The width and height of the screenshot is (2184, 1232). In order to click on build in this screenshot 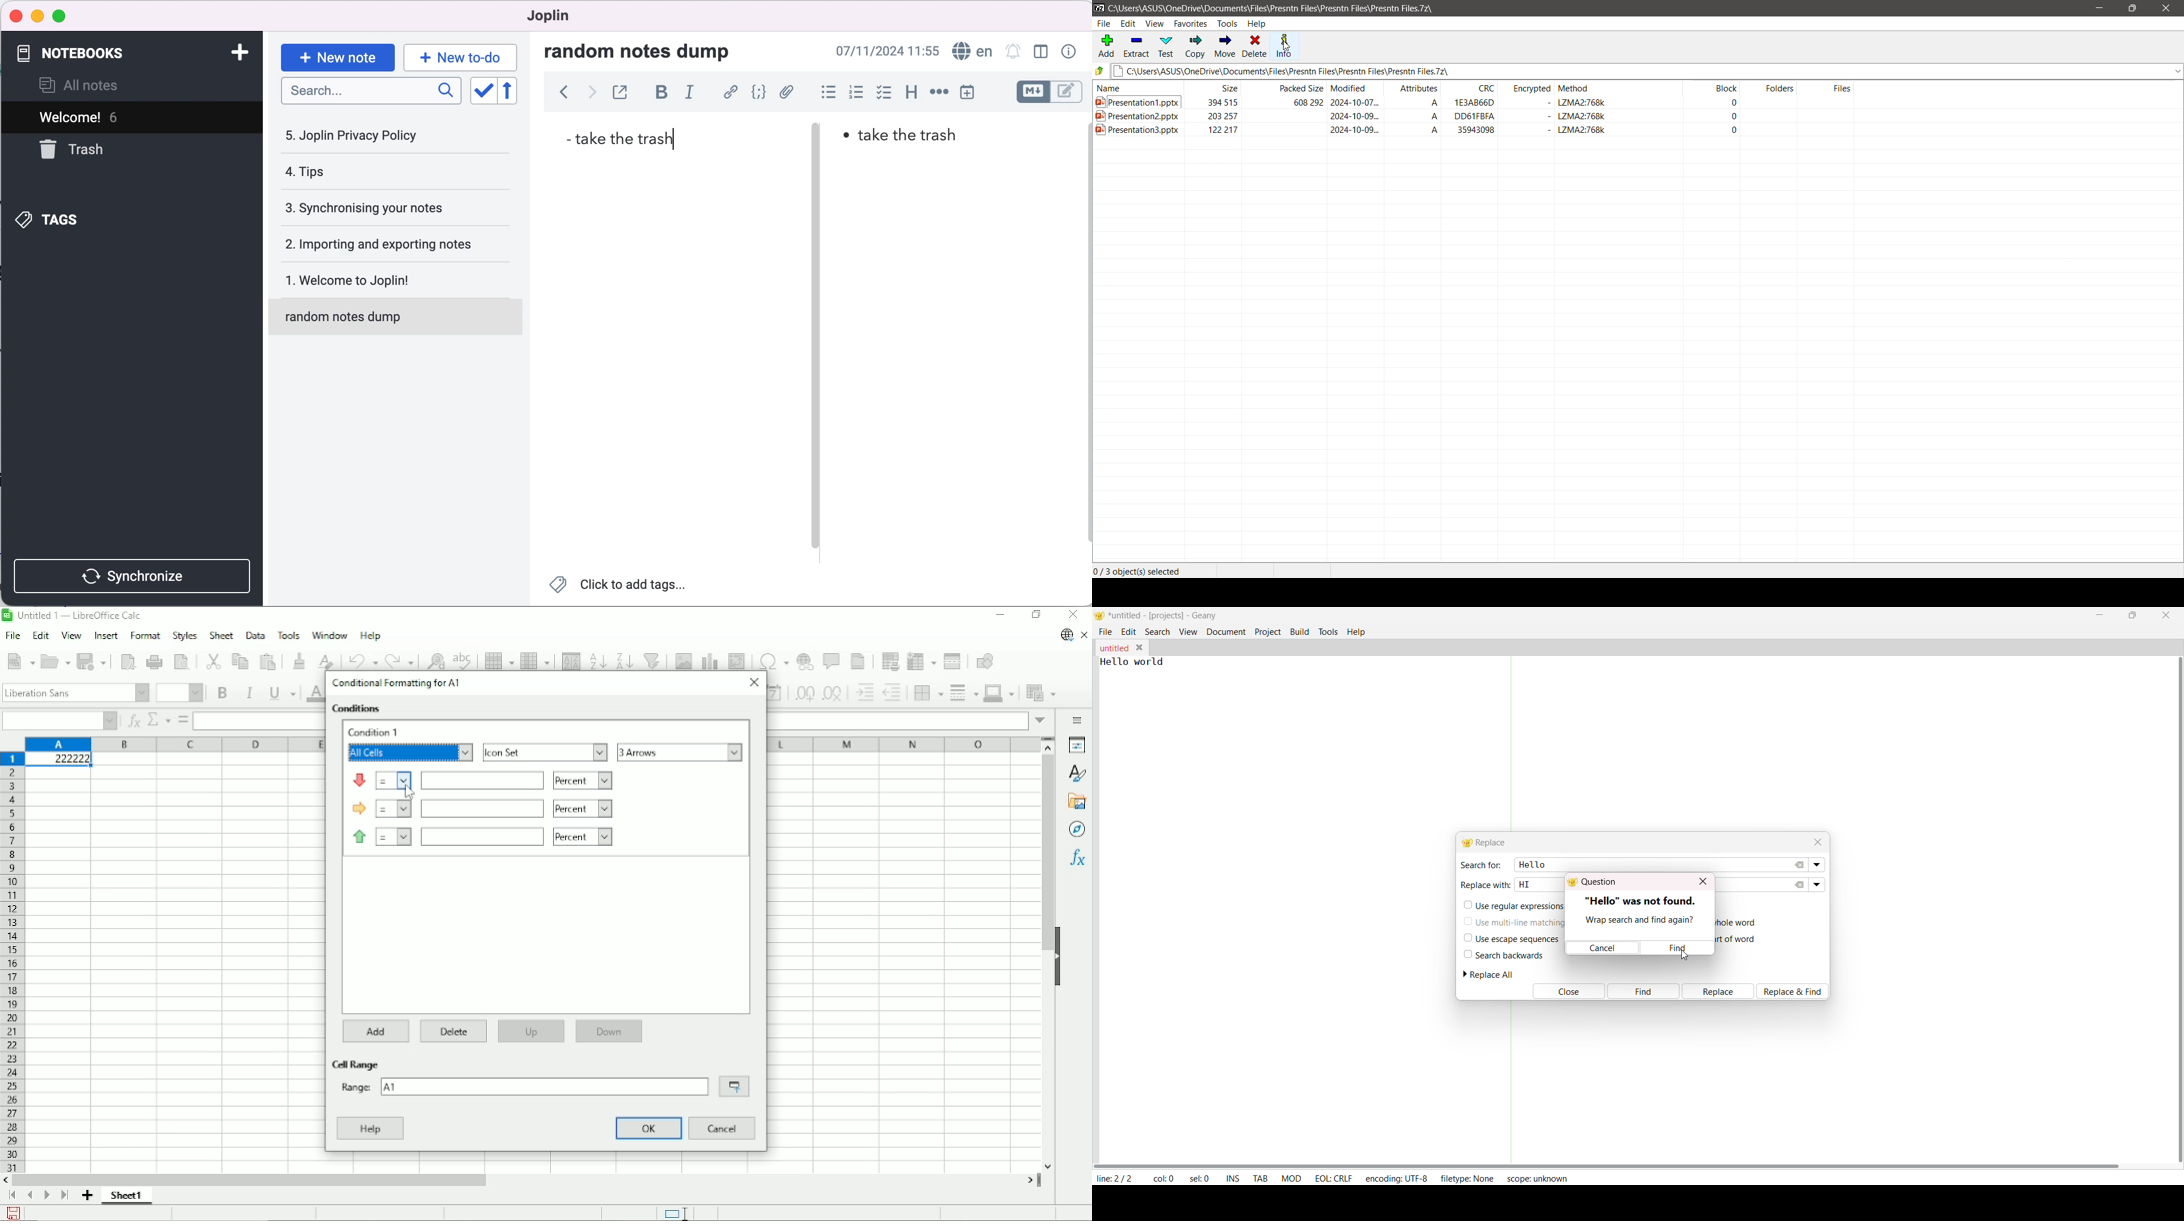, I will do `click(1300, 630)`.